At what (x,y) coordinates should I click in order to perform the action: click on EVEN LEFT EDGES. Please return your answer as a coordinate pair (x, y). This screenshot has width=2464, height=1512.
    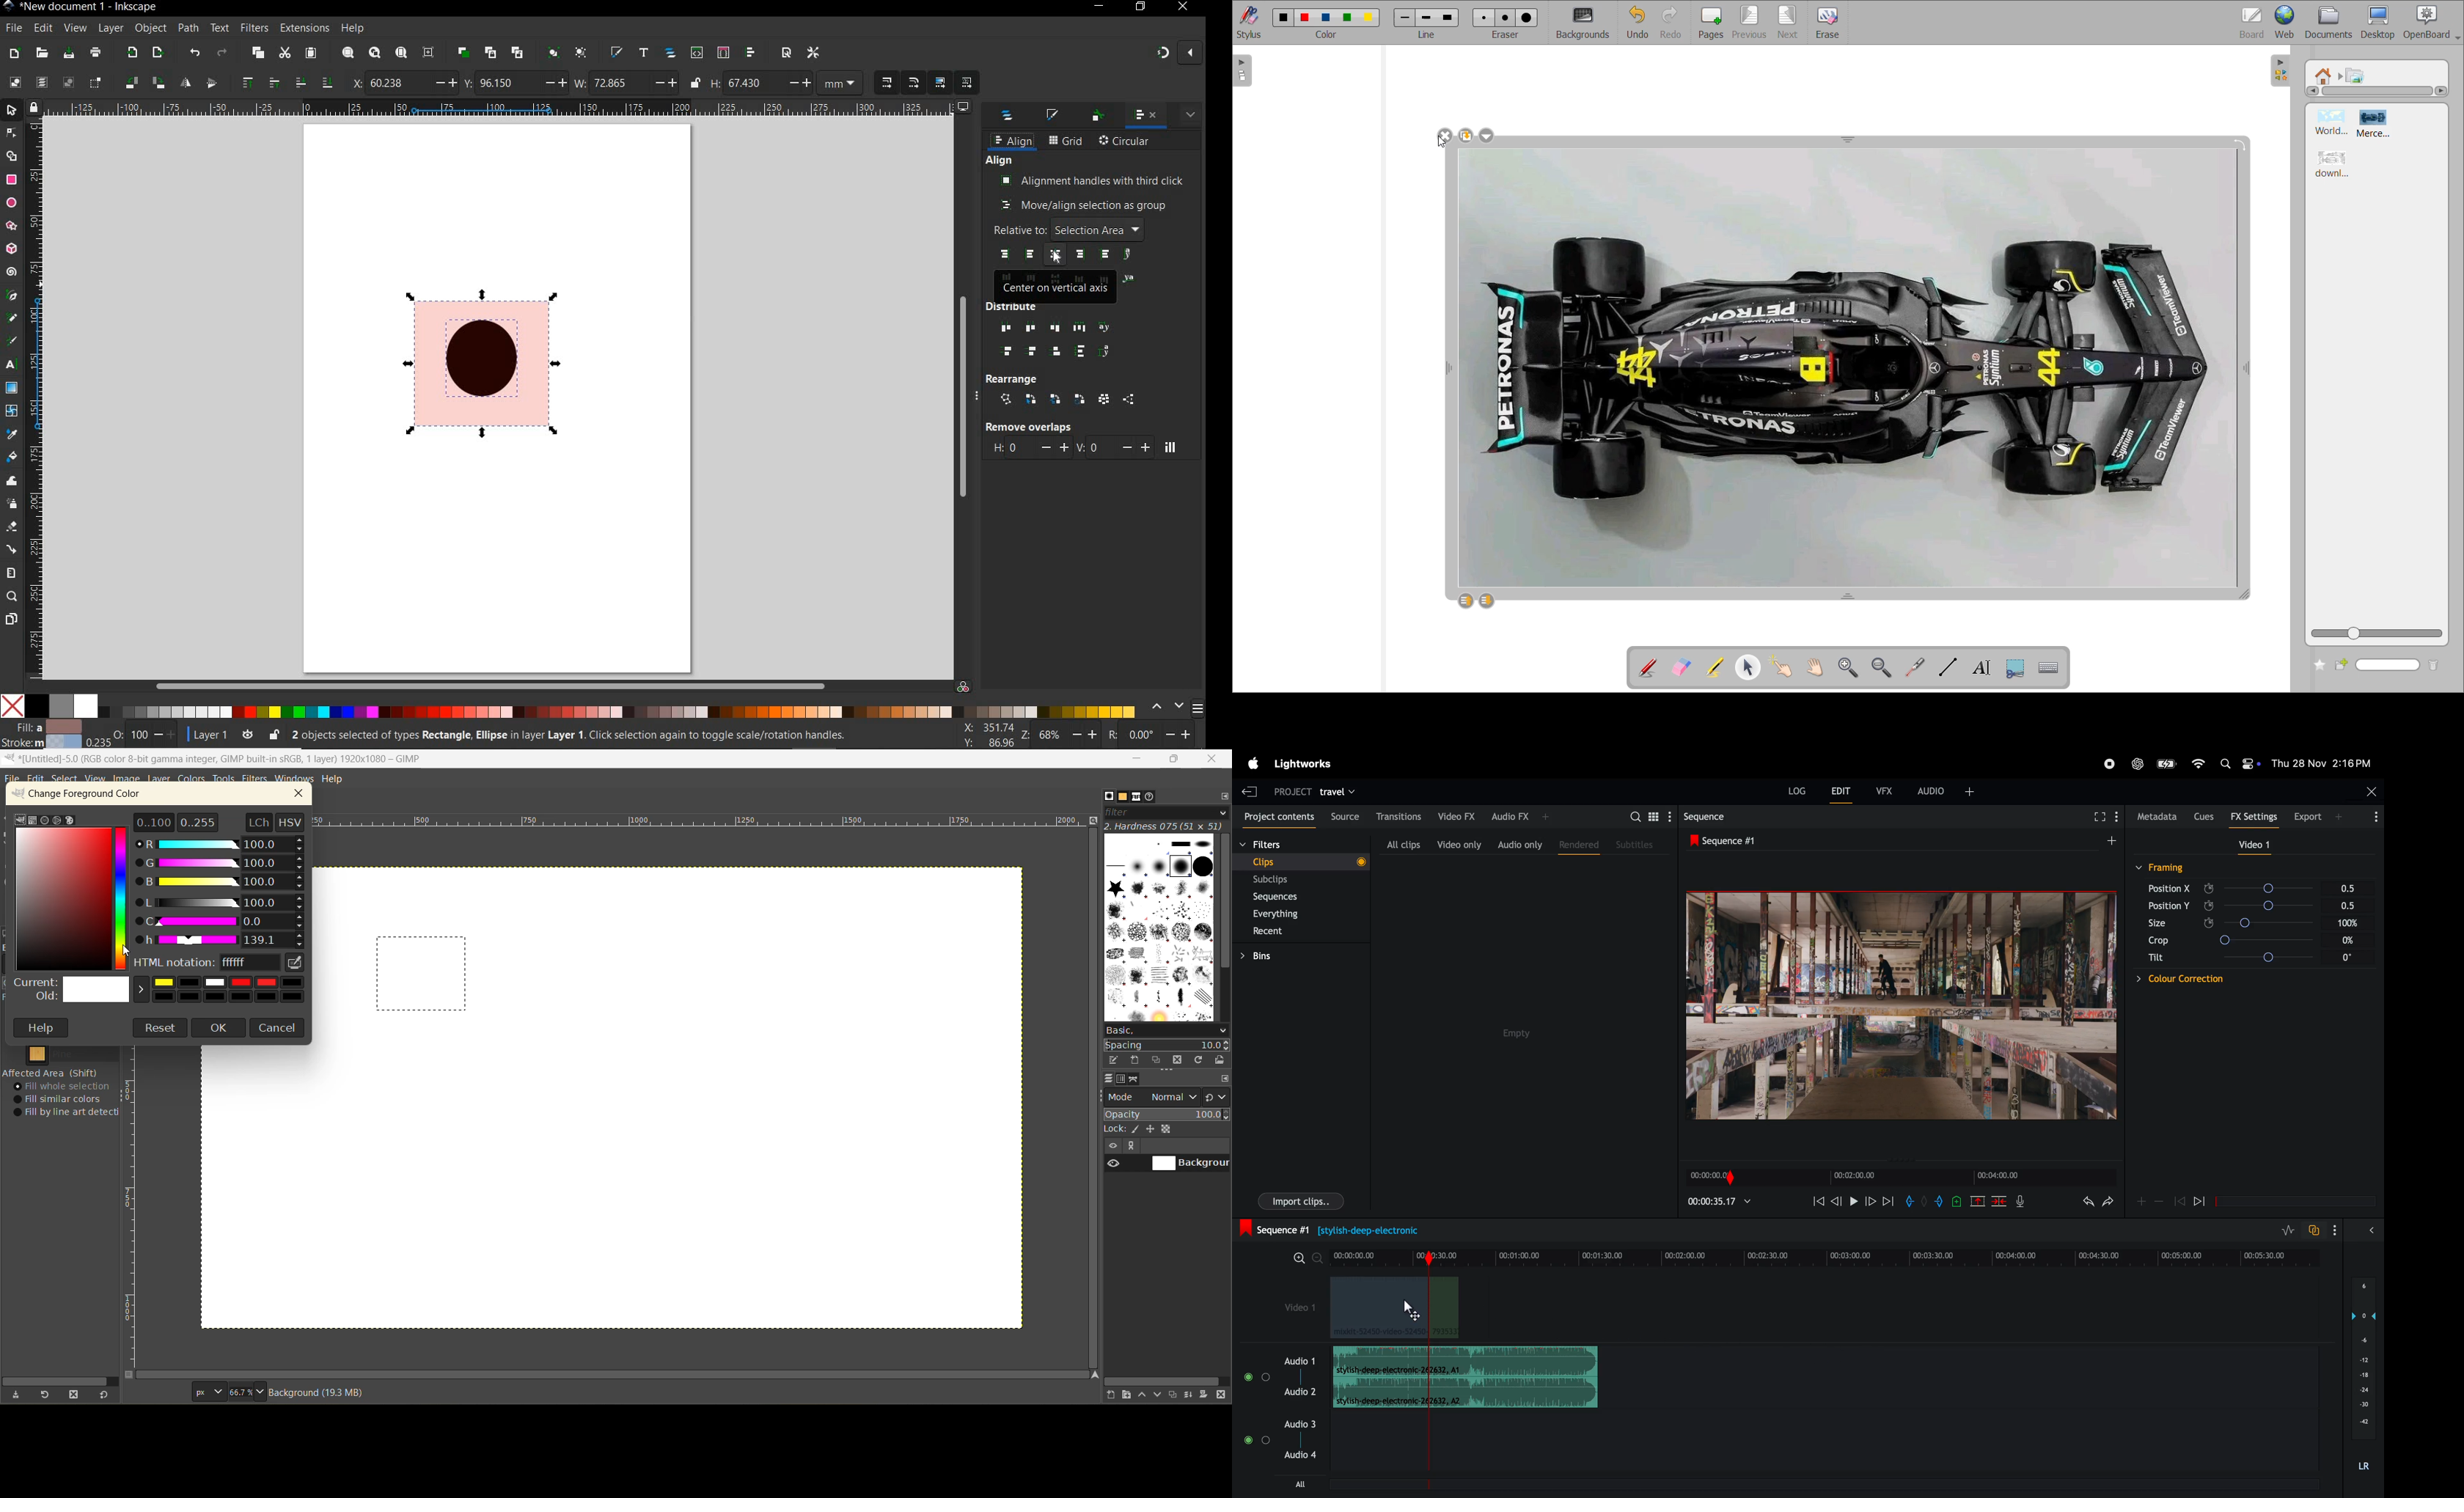
    Looking at the image, I should click on (1003, 329).